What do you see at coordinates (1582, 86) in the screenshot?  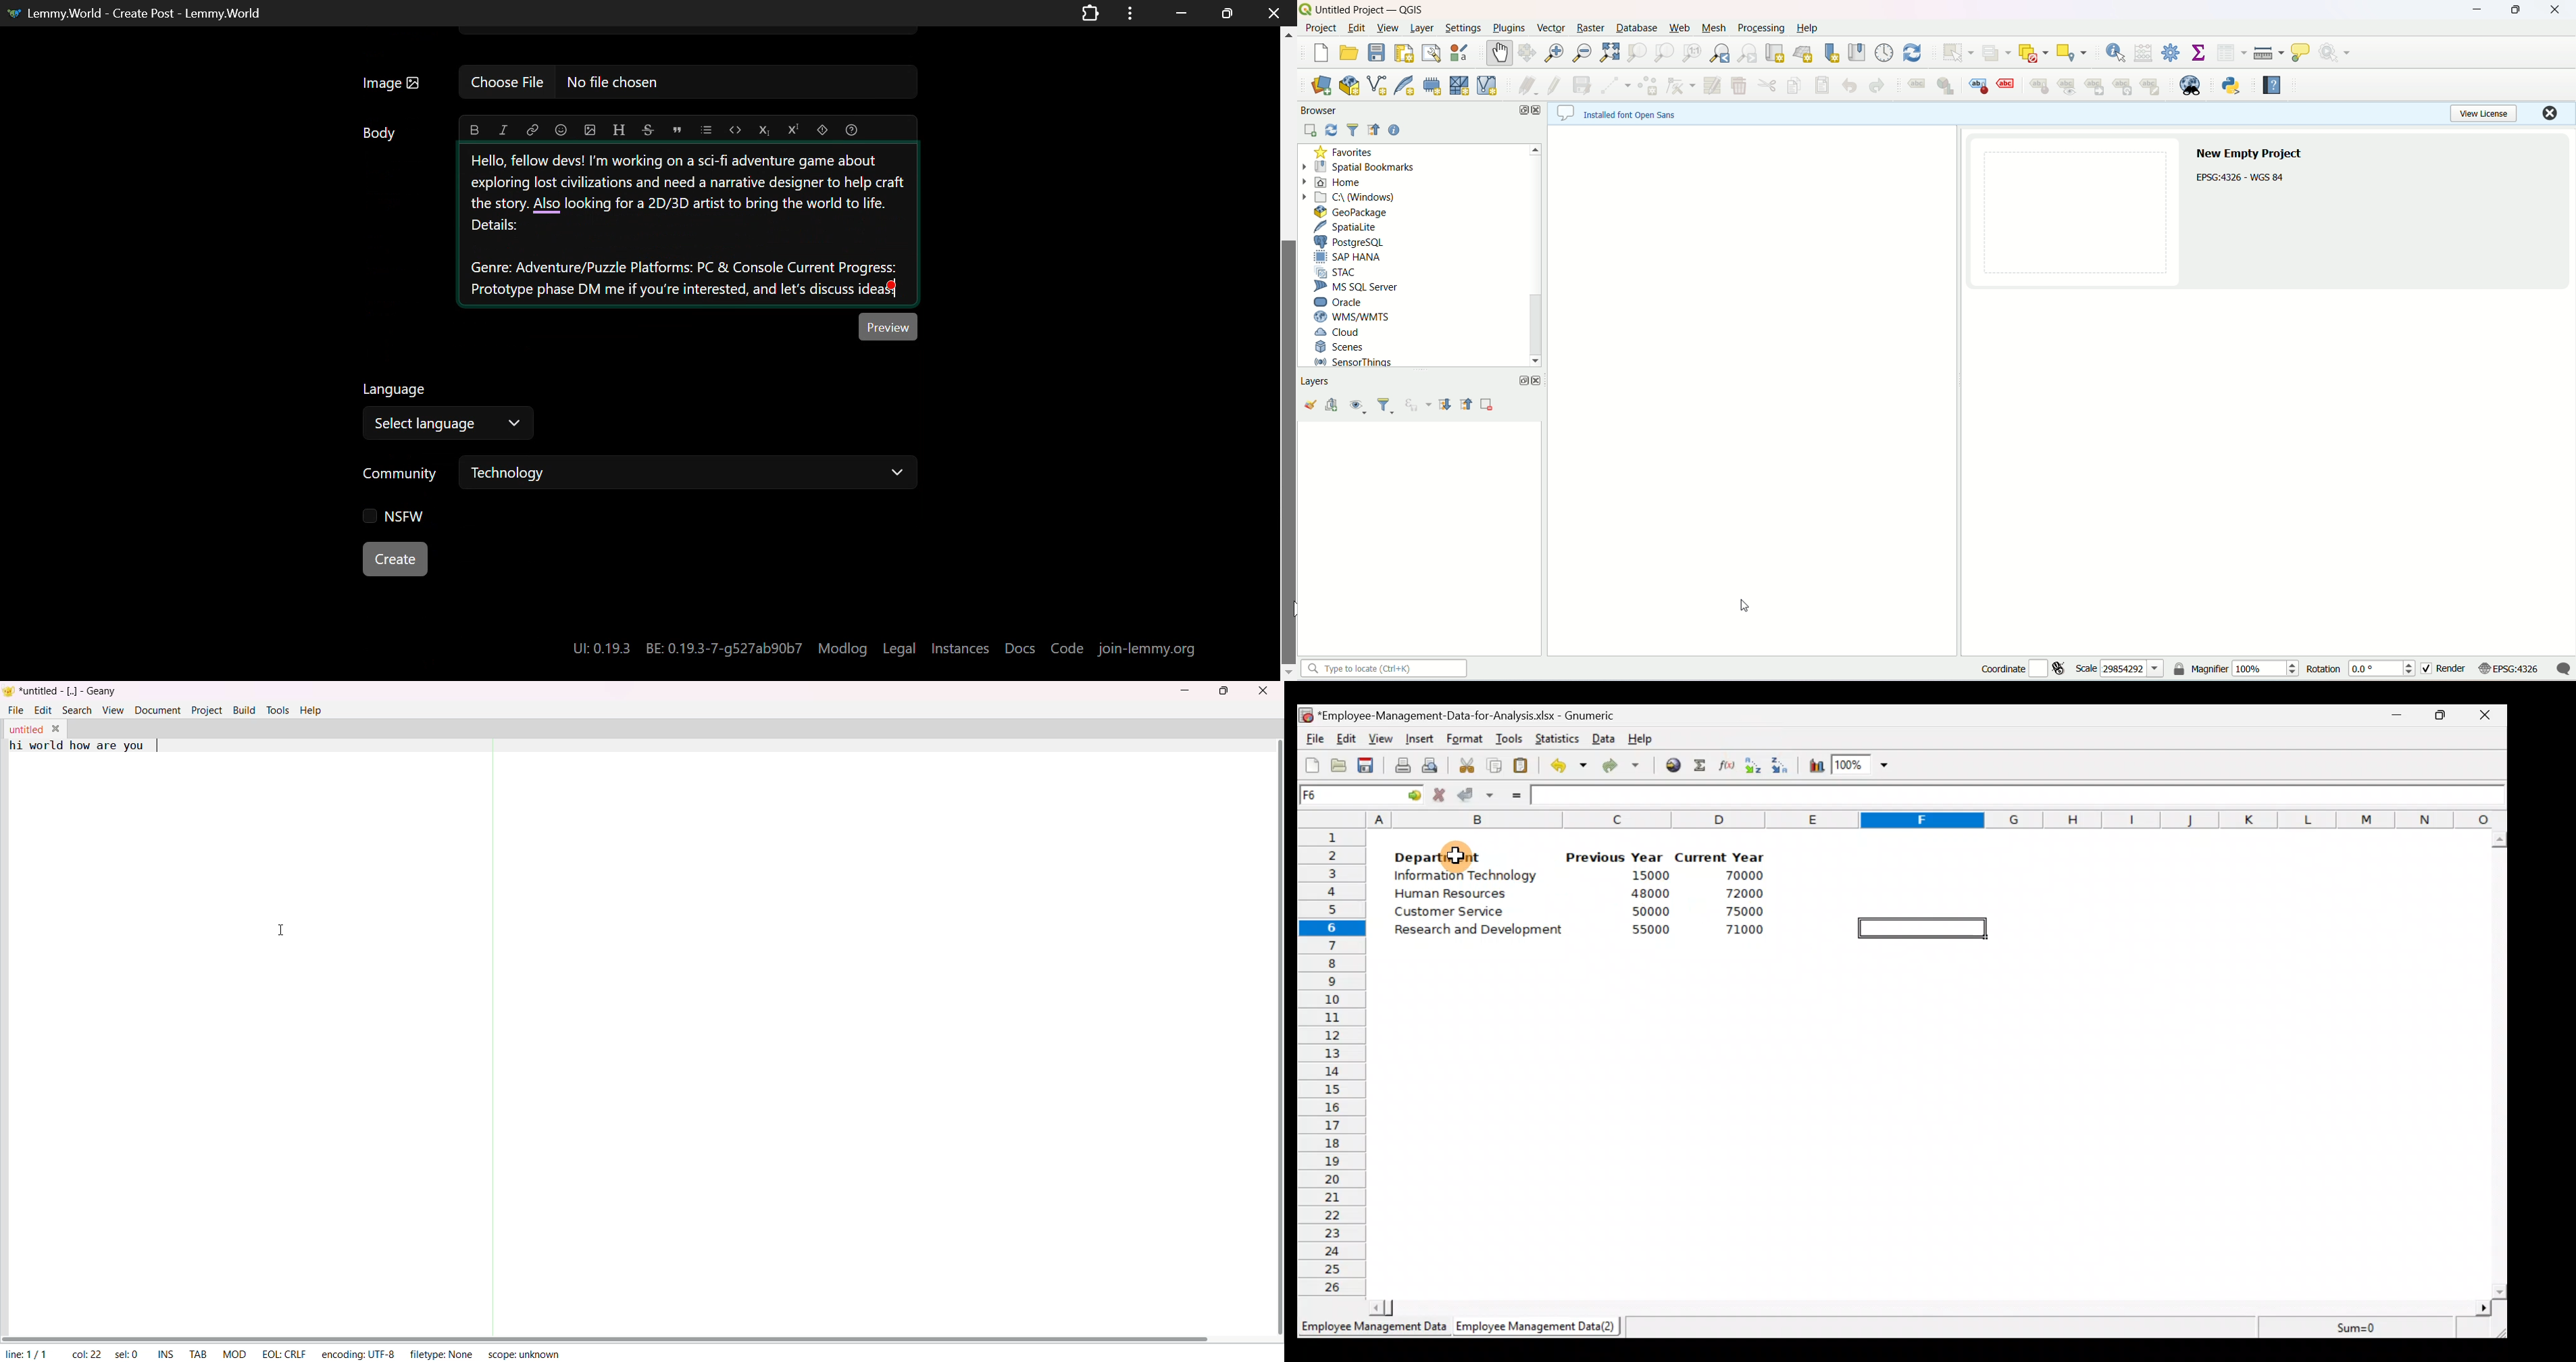 I see `save layer edit` at bounding box center [1582, 86].